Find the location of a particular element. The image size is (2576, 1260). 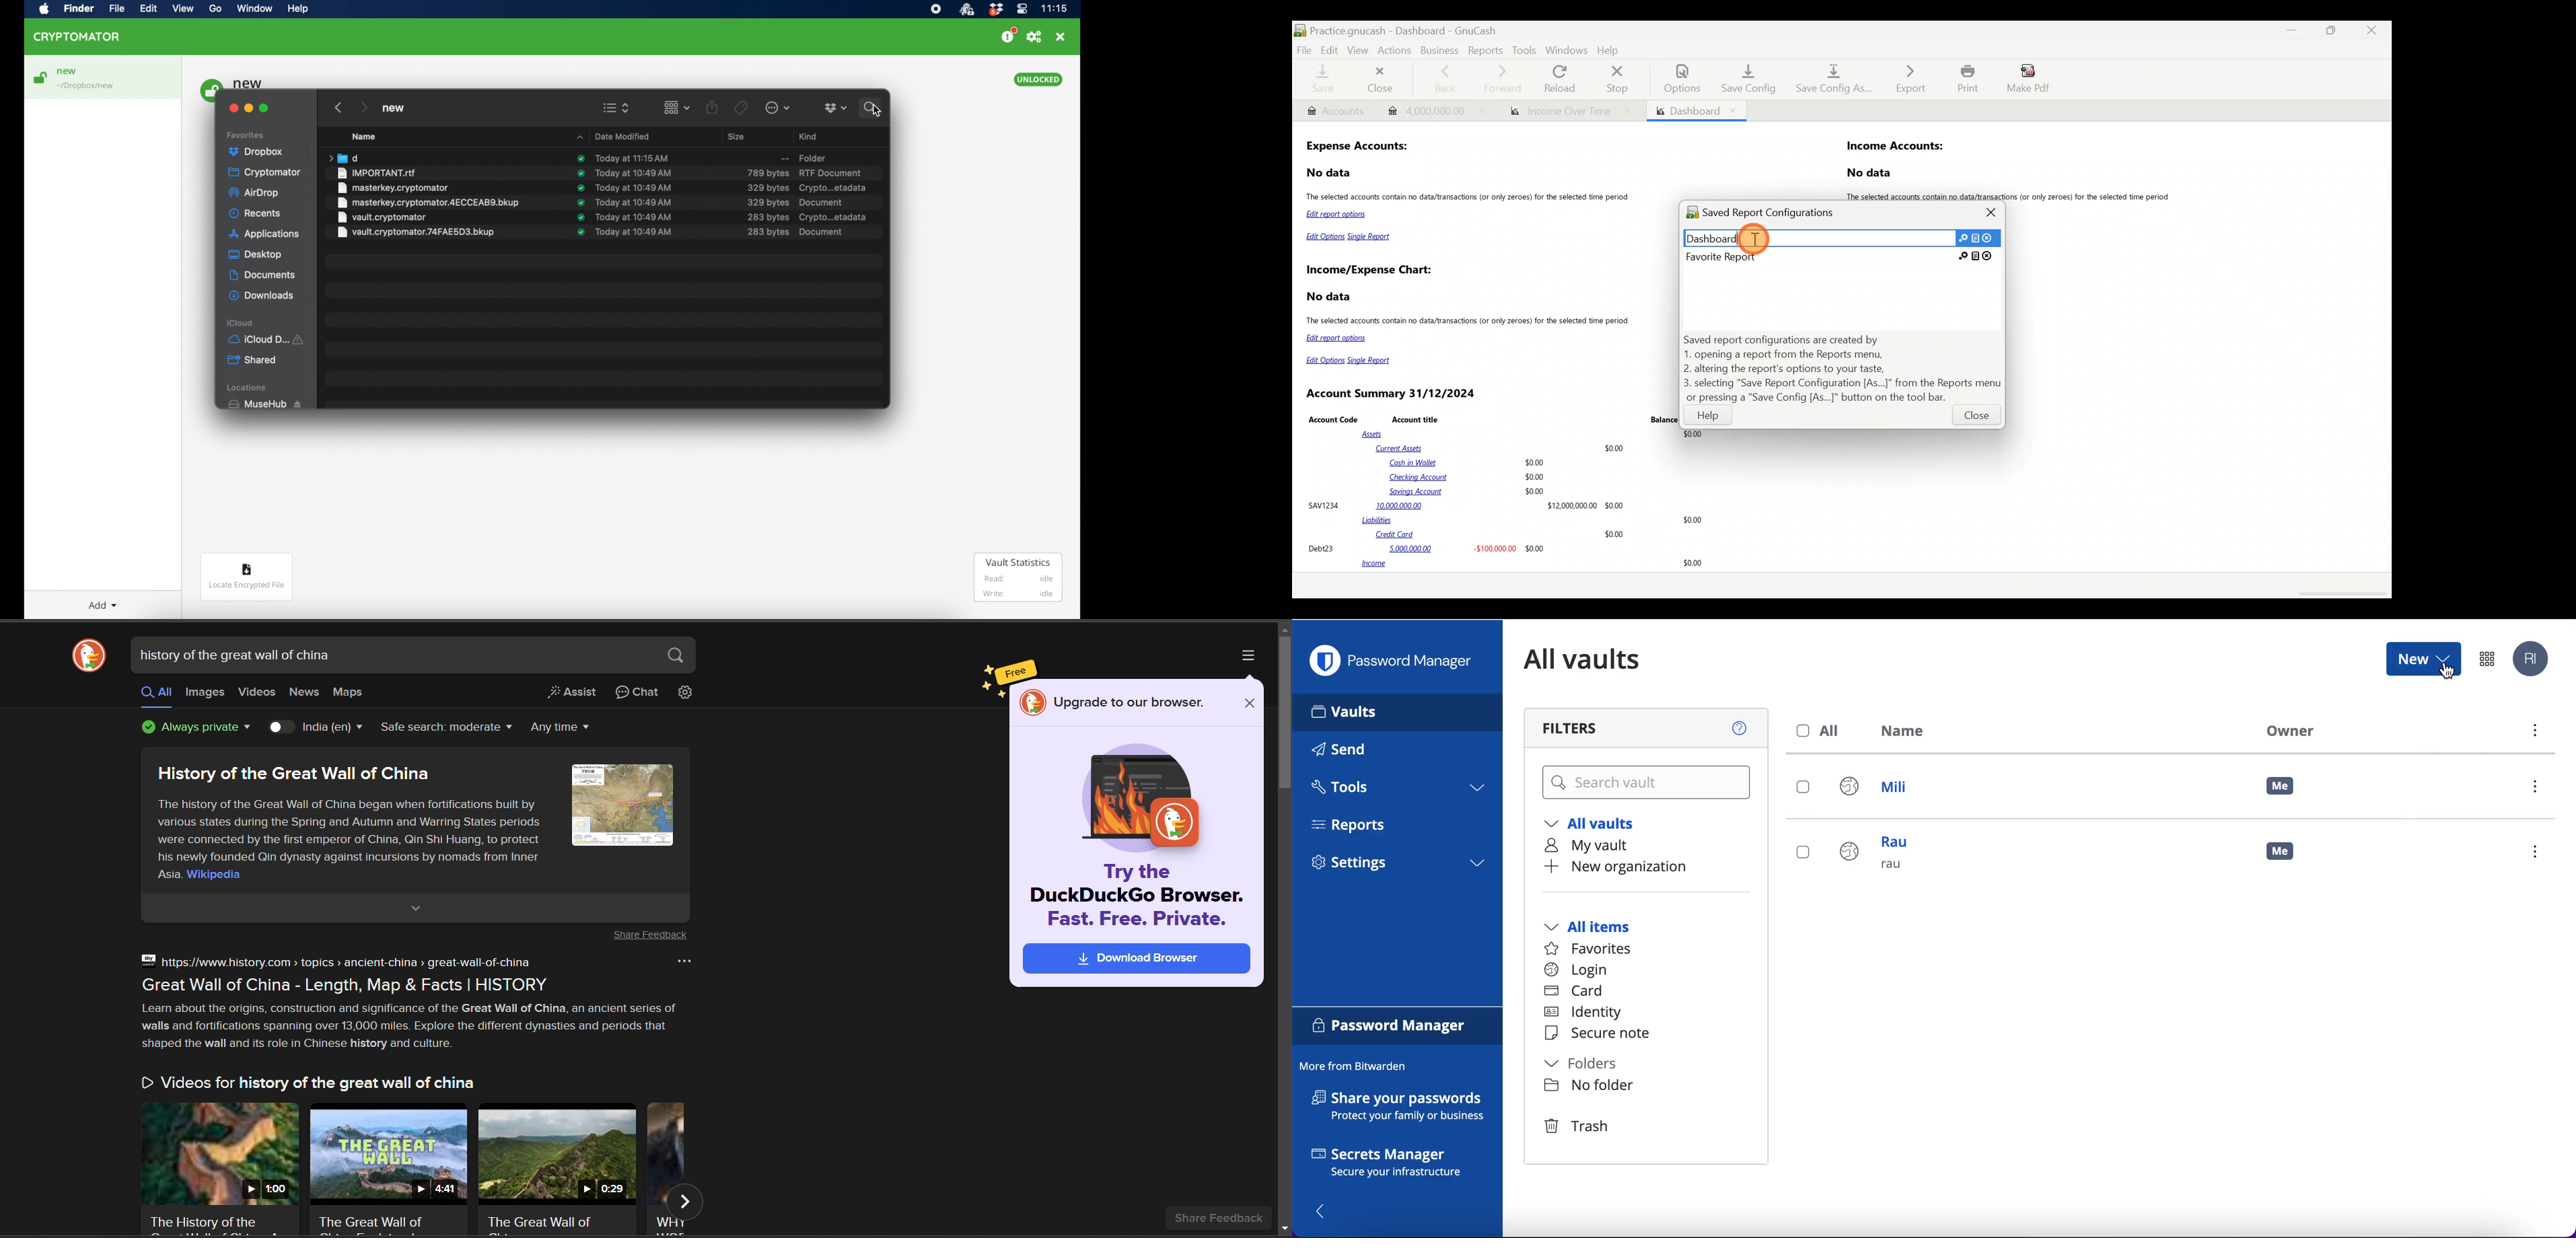

The history of the Great Wall of China began when fortifications built by

various states during the Spring and Autumn and Warring States periods
were connected by the first emperor of China, Qin Shi Huang, to protect
his newly founded Qin dynasty against incursions by nomads from Inner
Asia. Wikipedia is located at coordinates (361, 844).